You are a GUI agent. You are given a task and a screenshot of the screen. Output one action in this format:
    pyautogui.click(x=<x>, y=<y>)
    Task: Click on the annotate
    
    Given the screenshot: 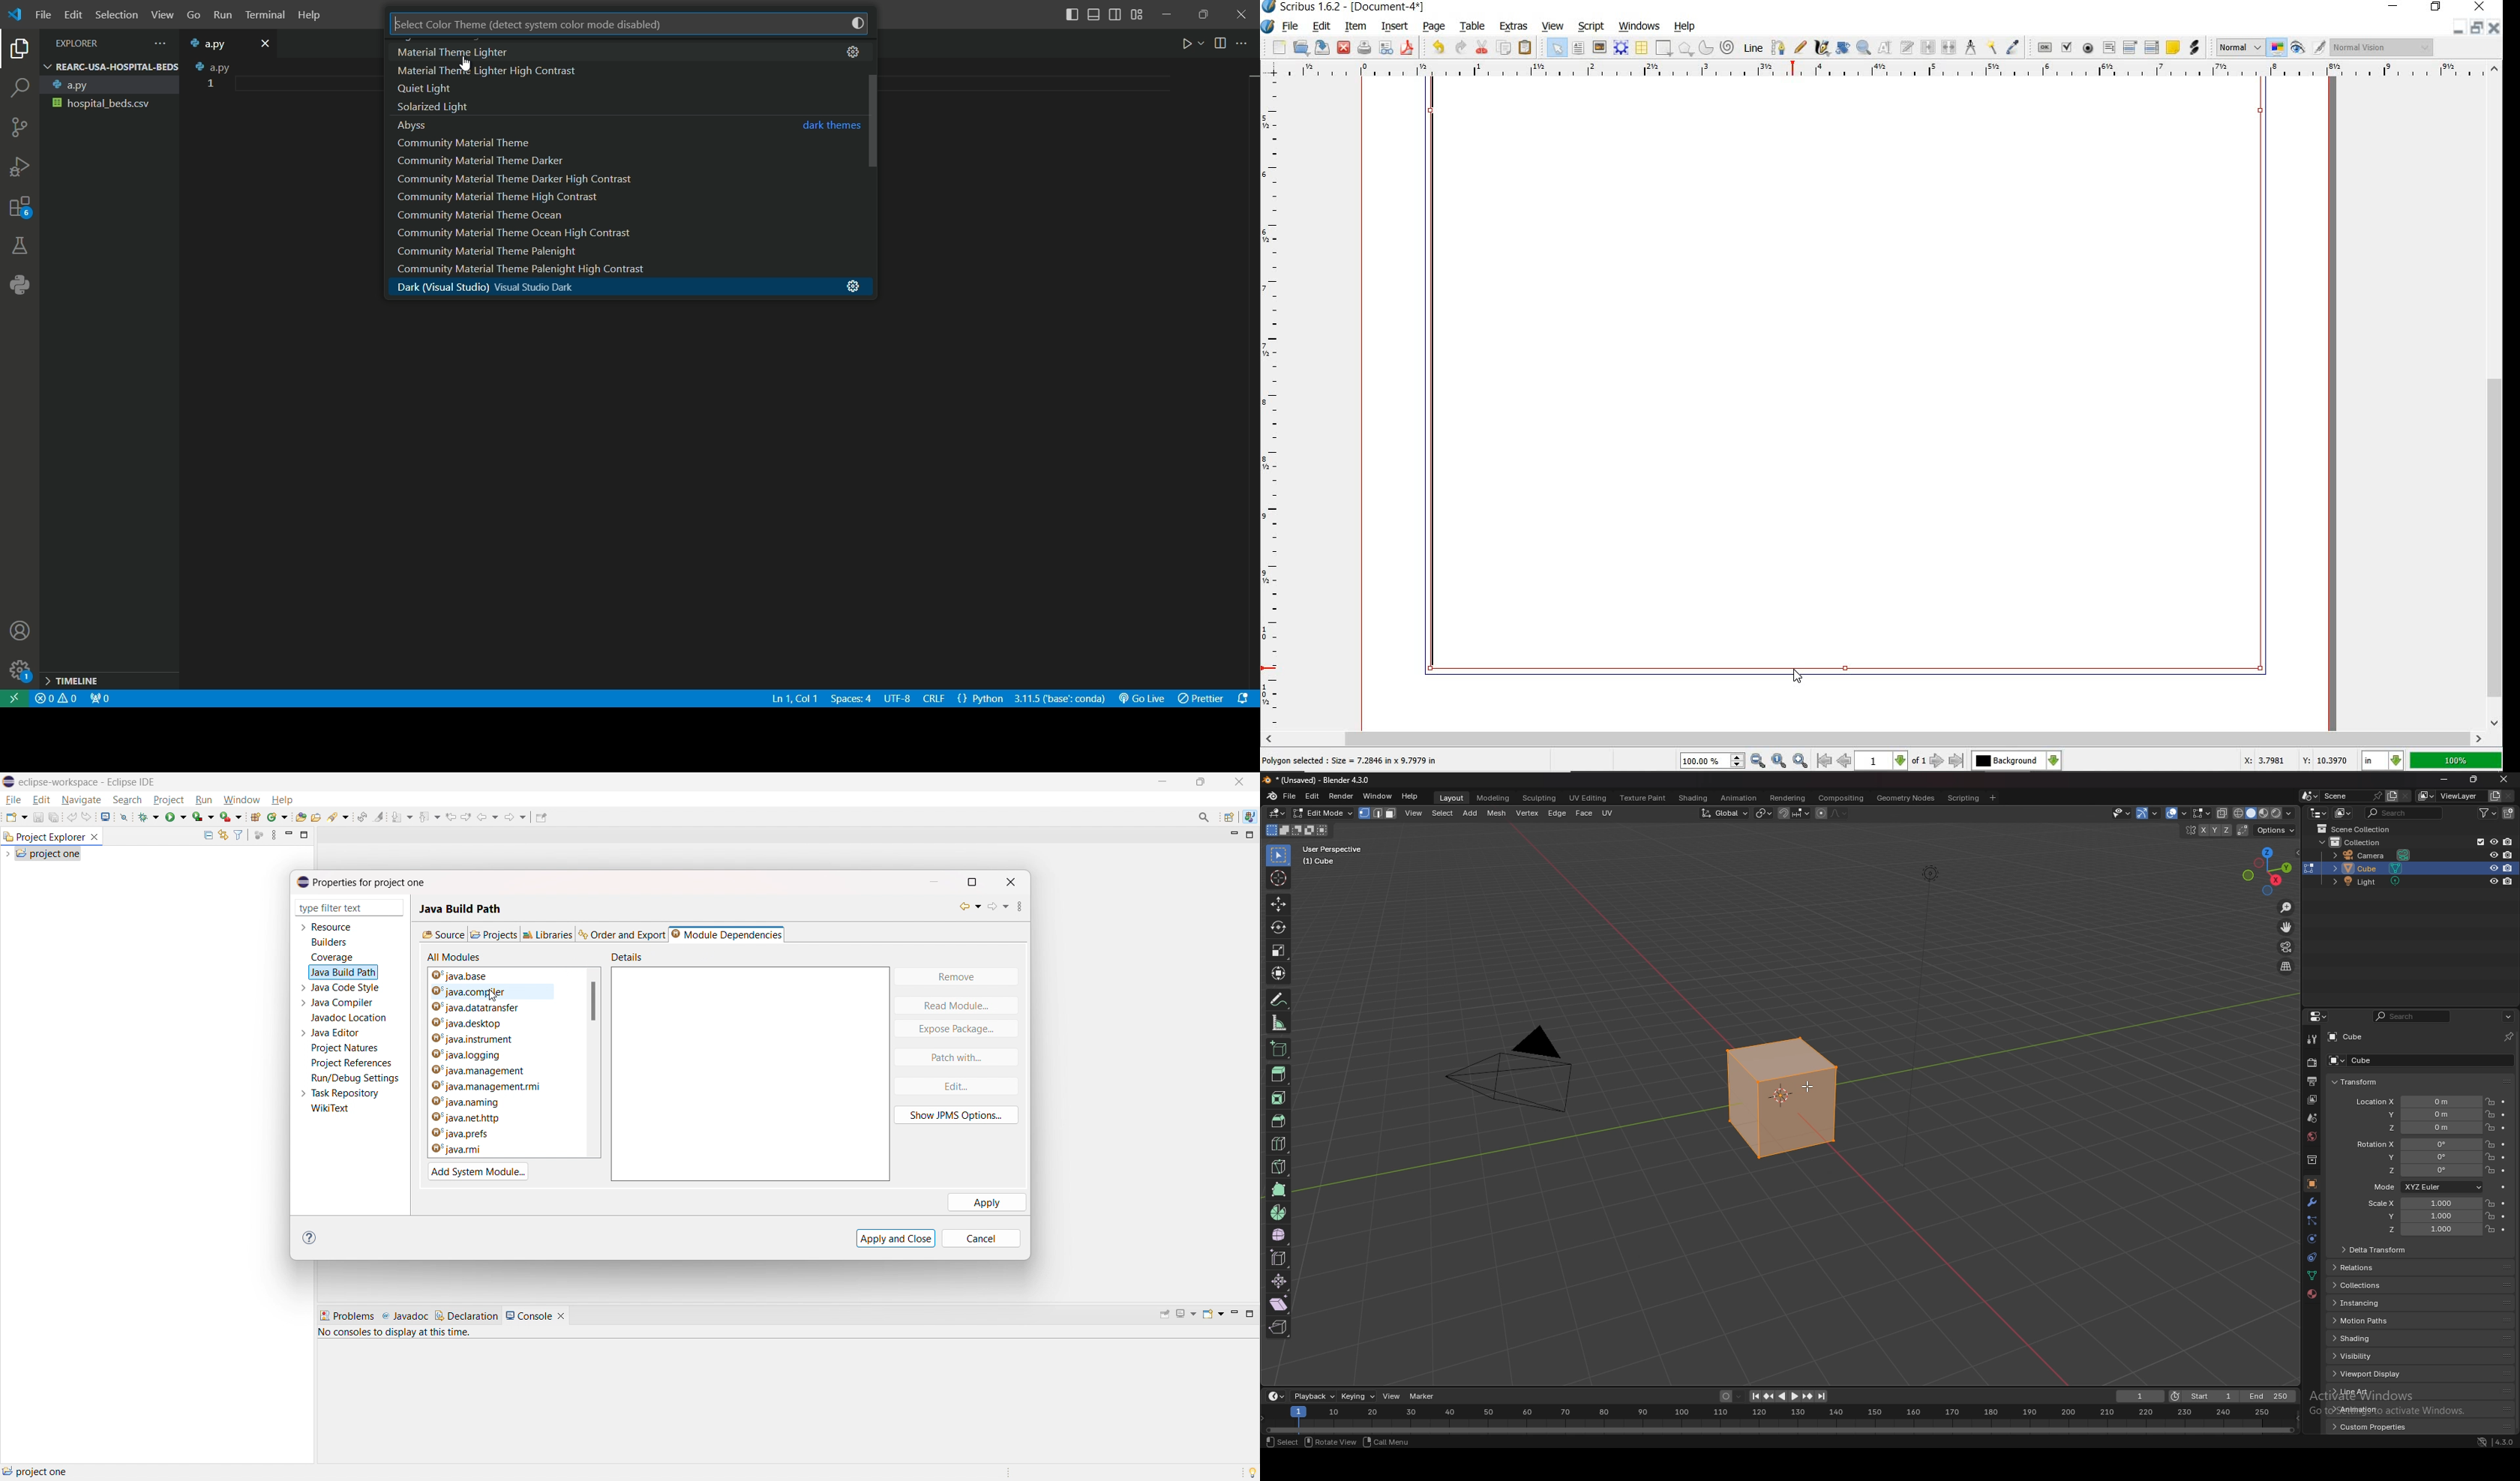 What is the action you would take?
    pyautogui.click(x=1280, y=999)
    